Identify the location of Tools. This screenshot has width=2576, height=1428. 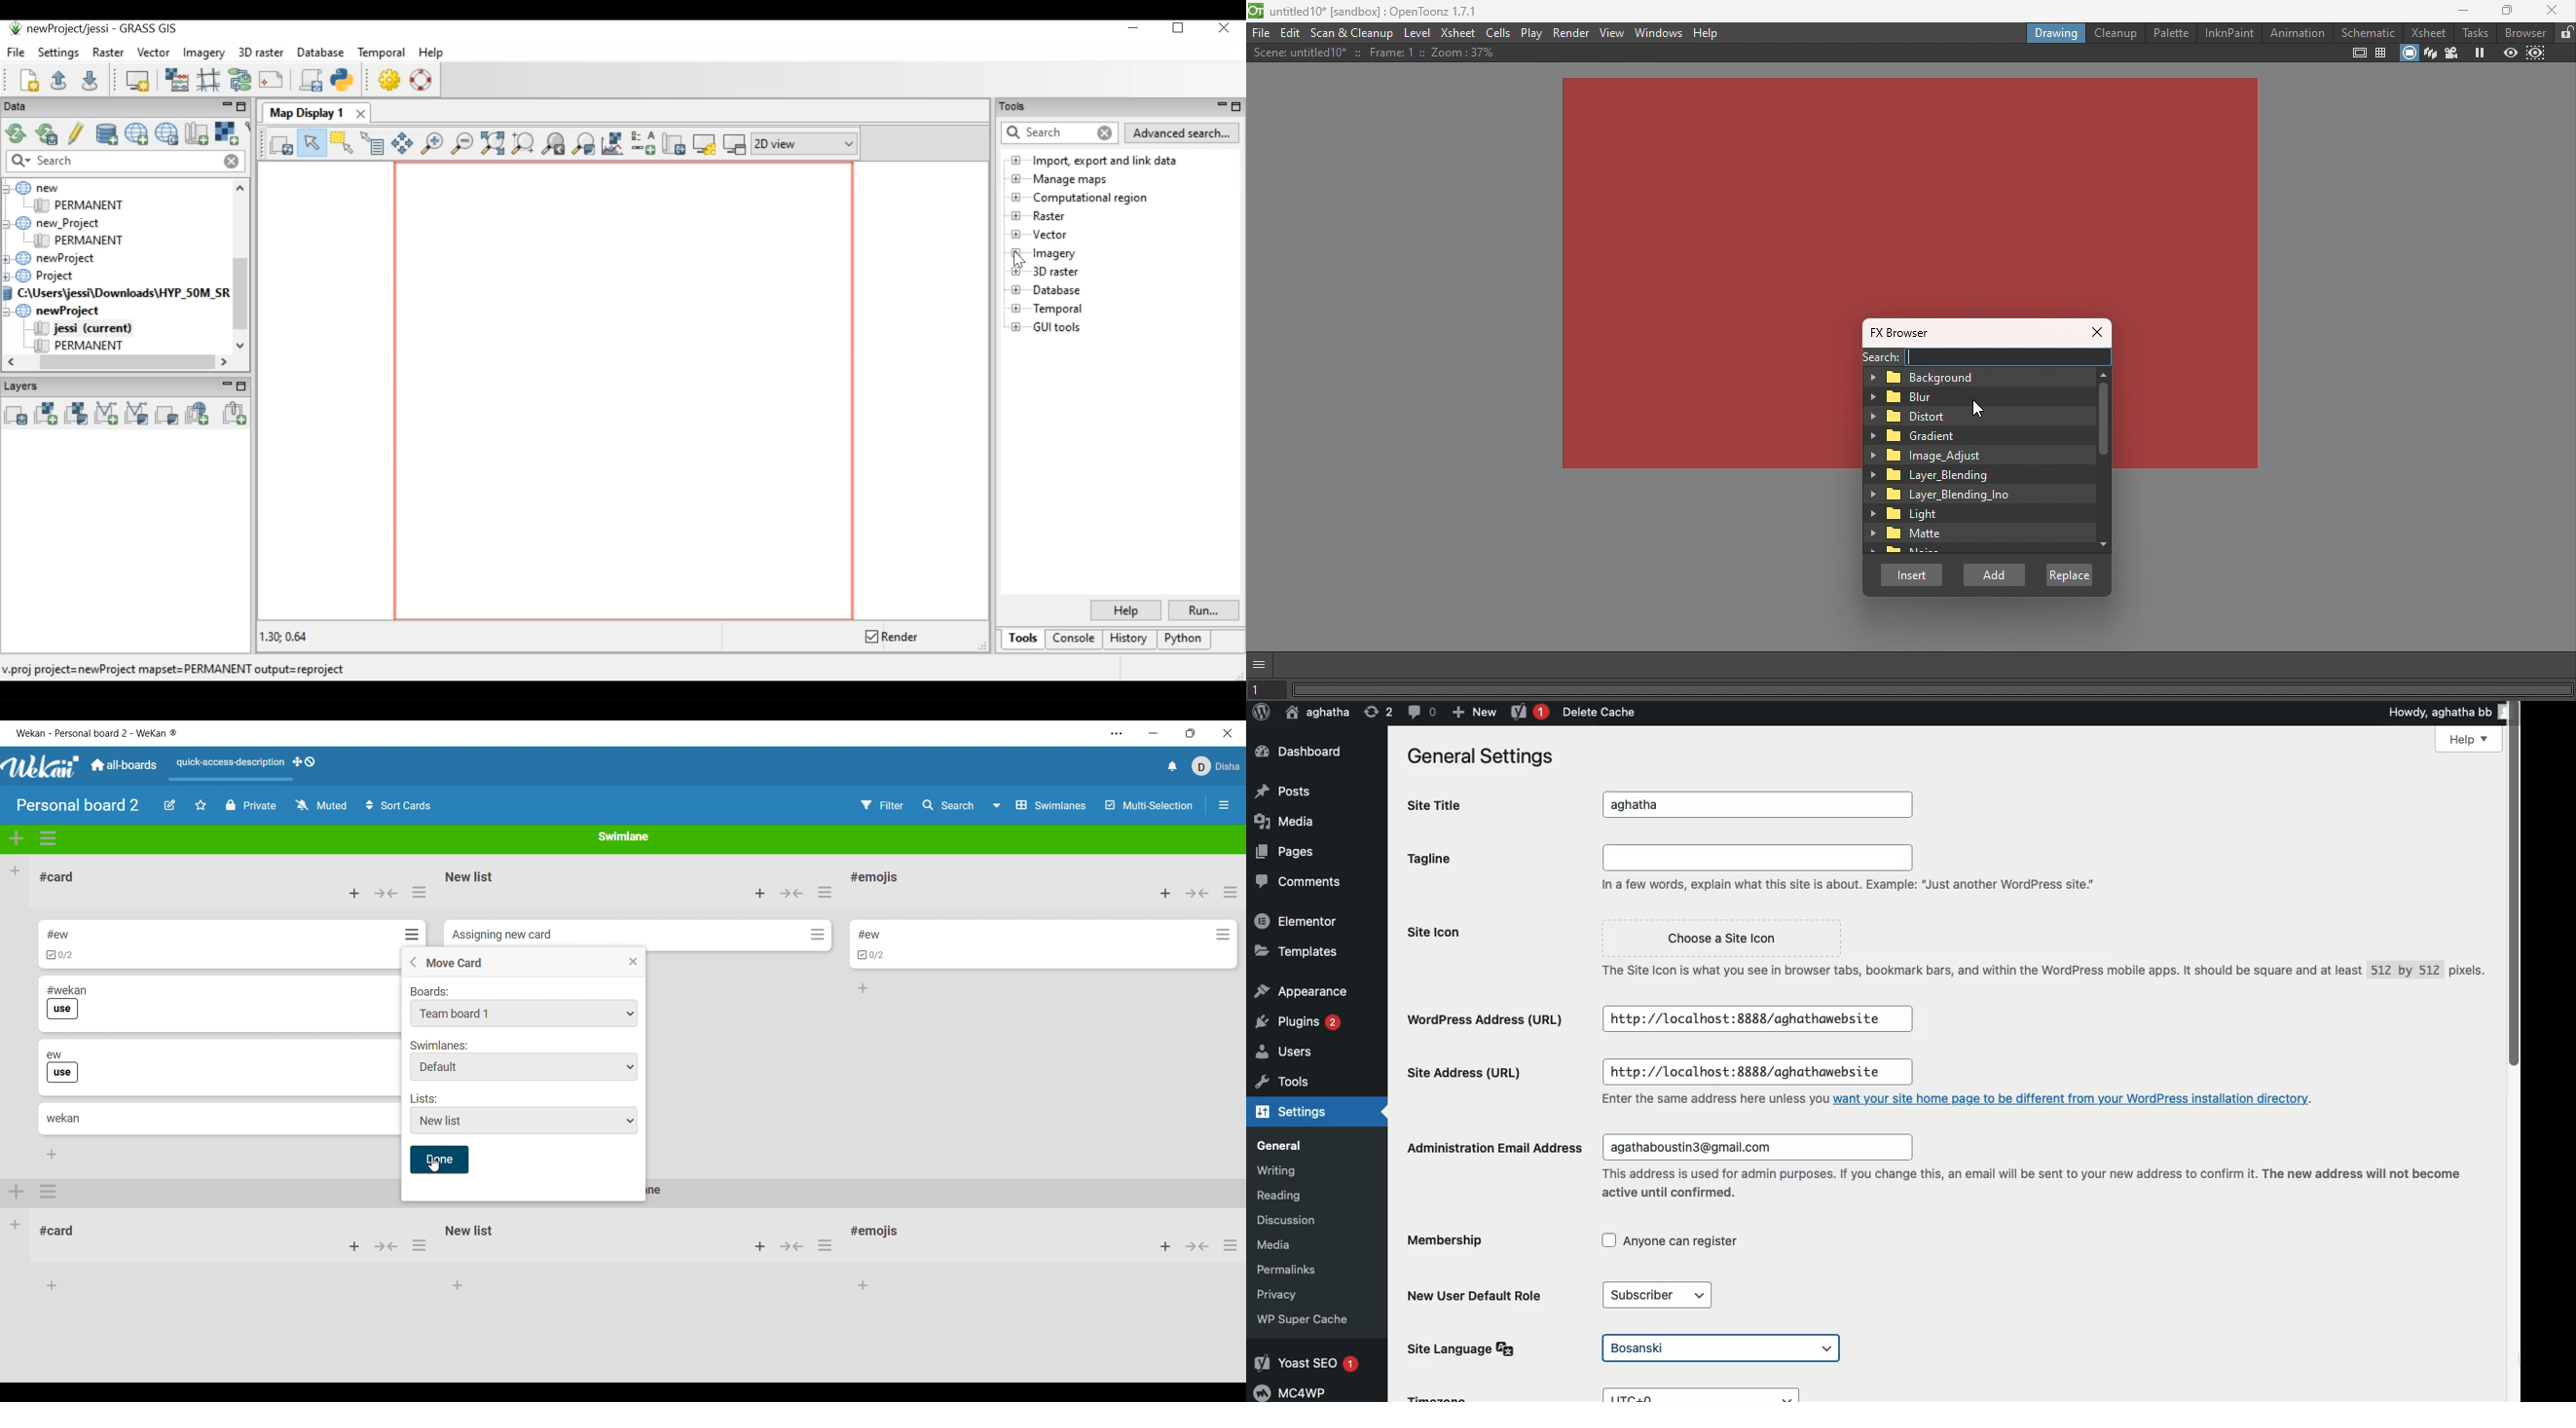
(1279, 1082).